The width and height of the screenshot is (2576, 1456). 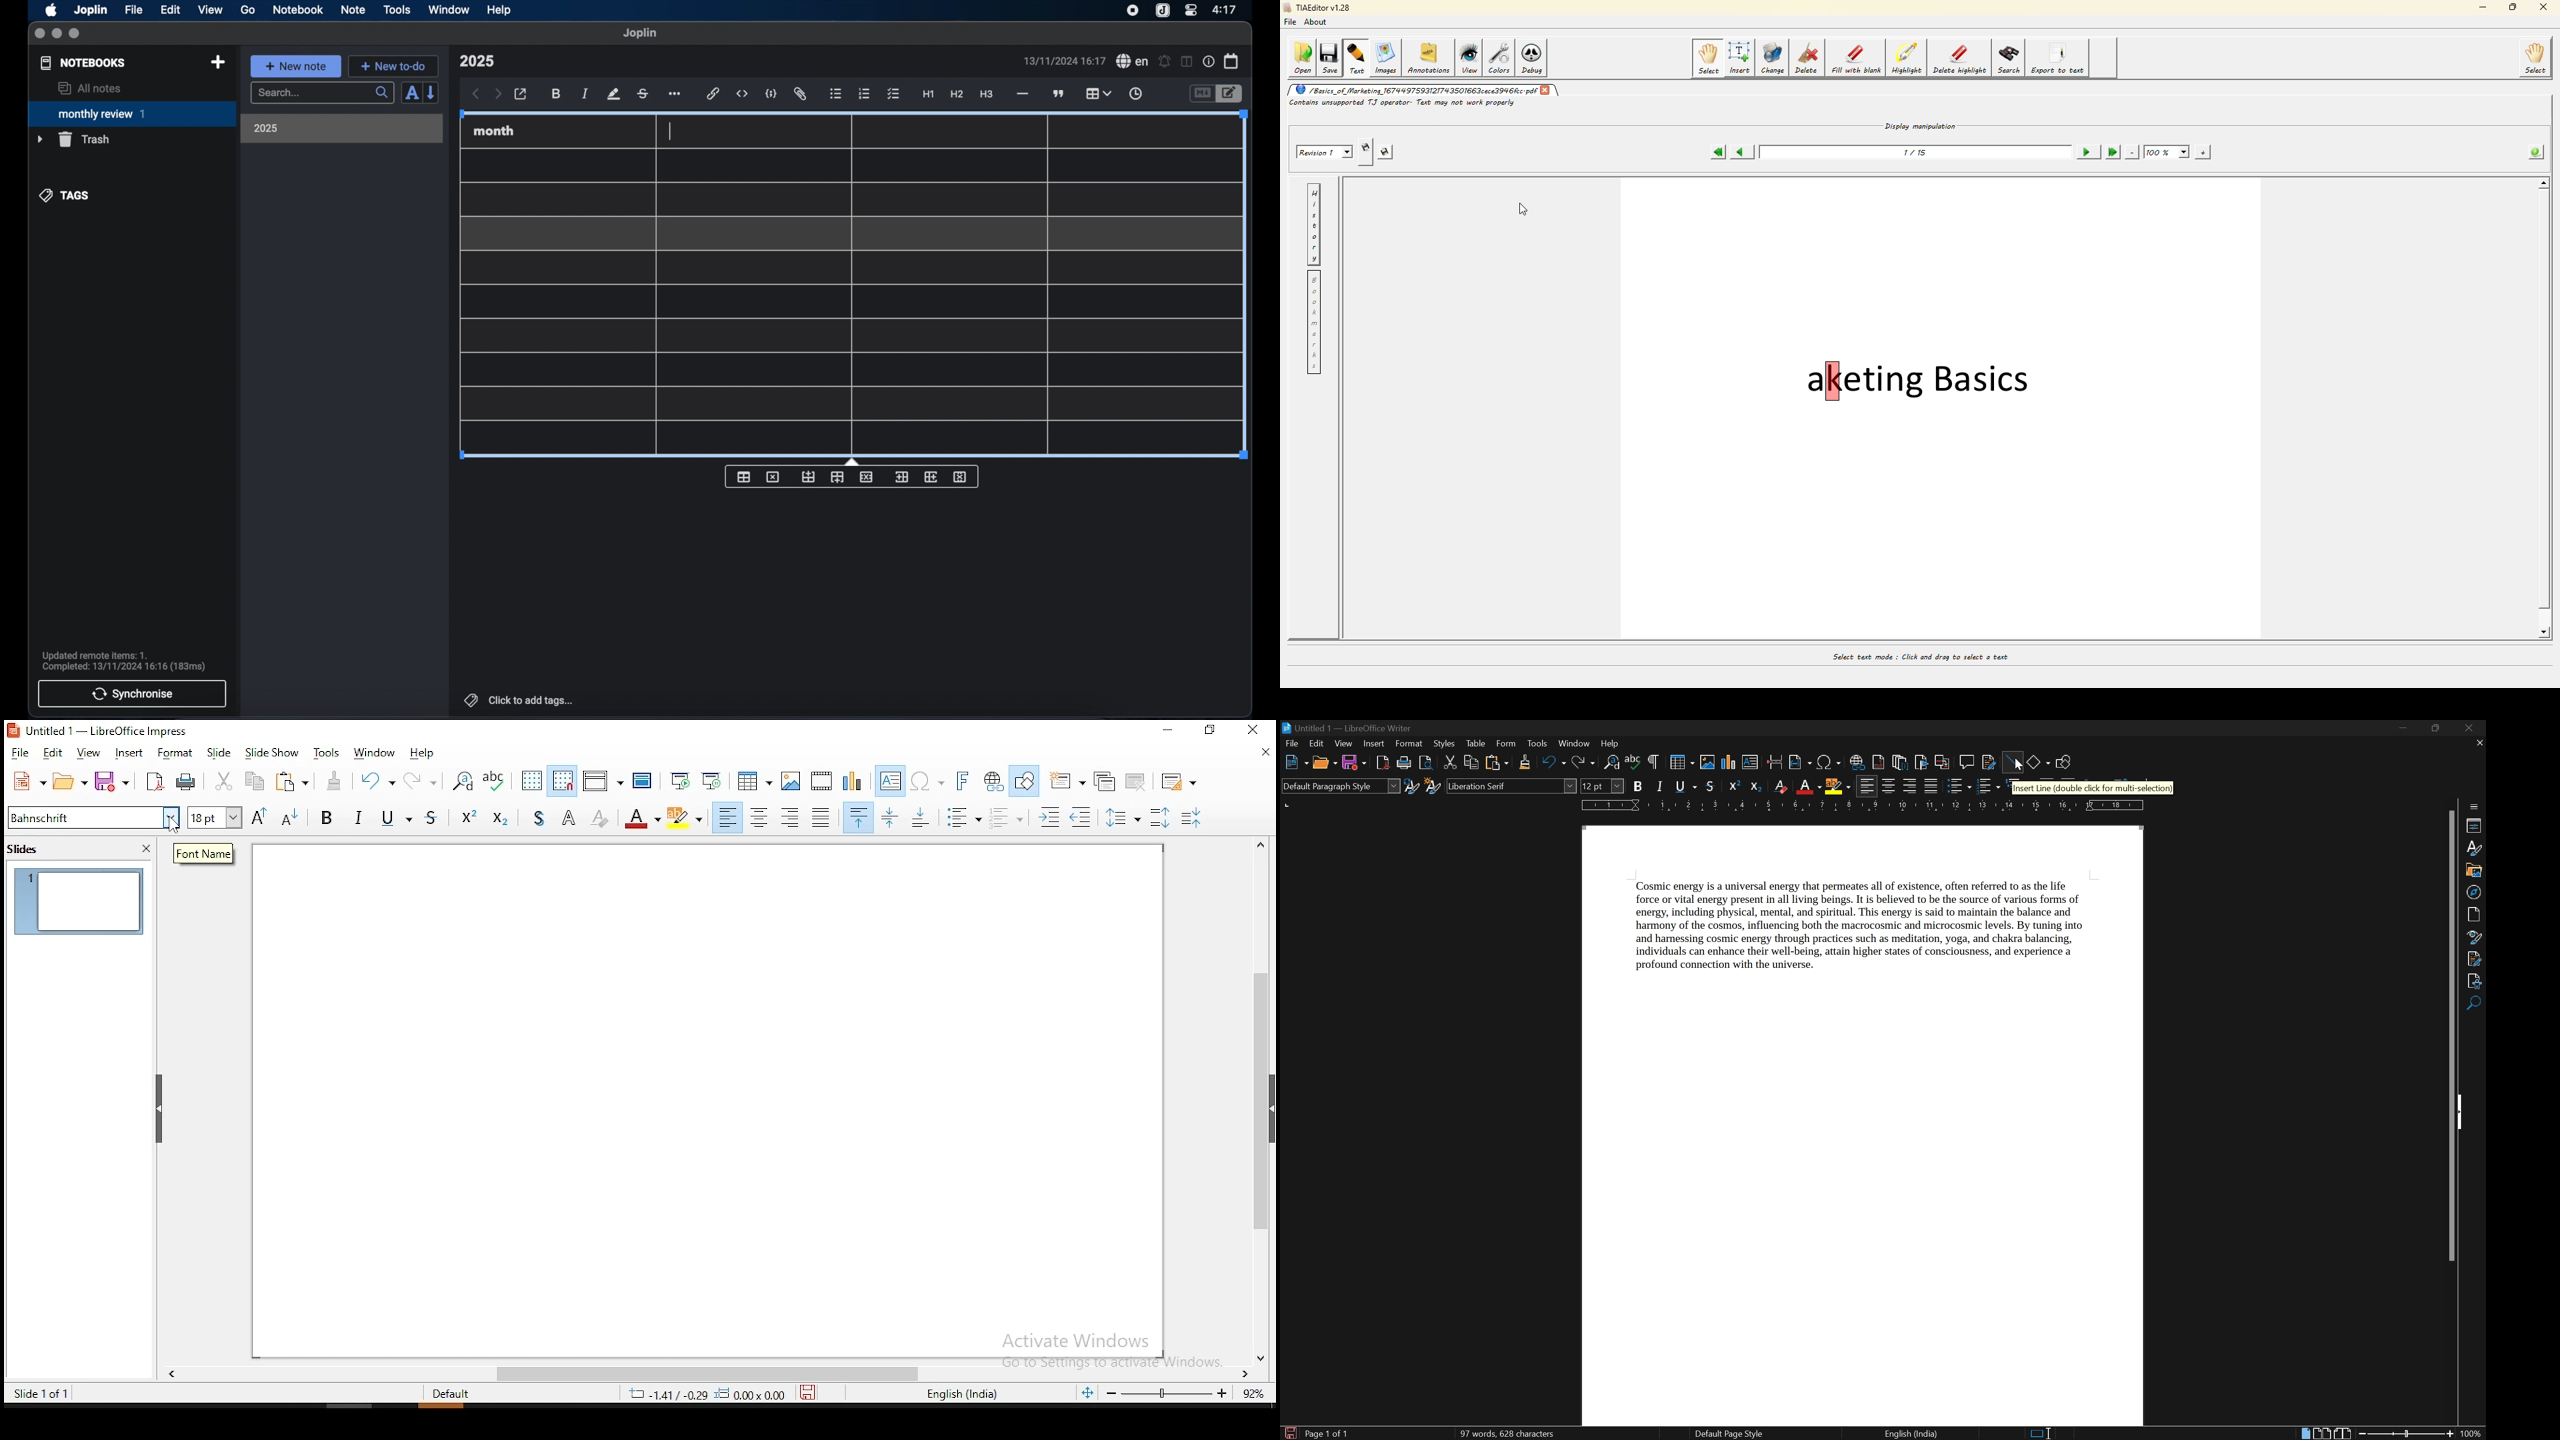 What do you see at coordinates (1990, 786) in the screenshot?
I see `toggle ordered list` at bounding box center [1990, 786].